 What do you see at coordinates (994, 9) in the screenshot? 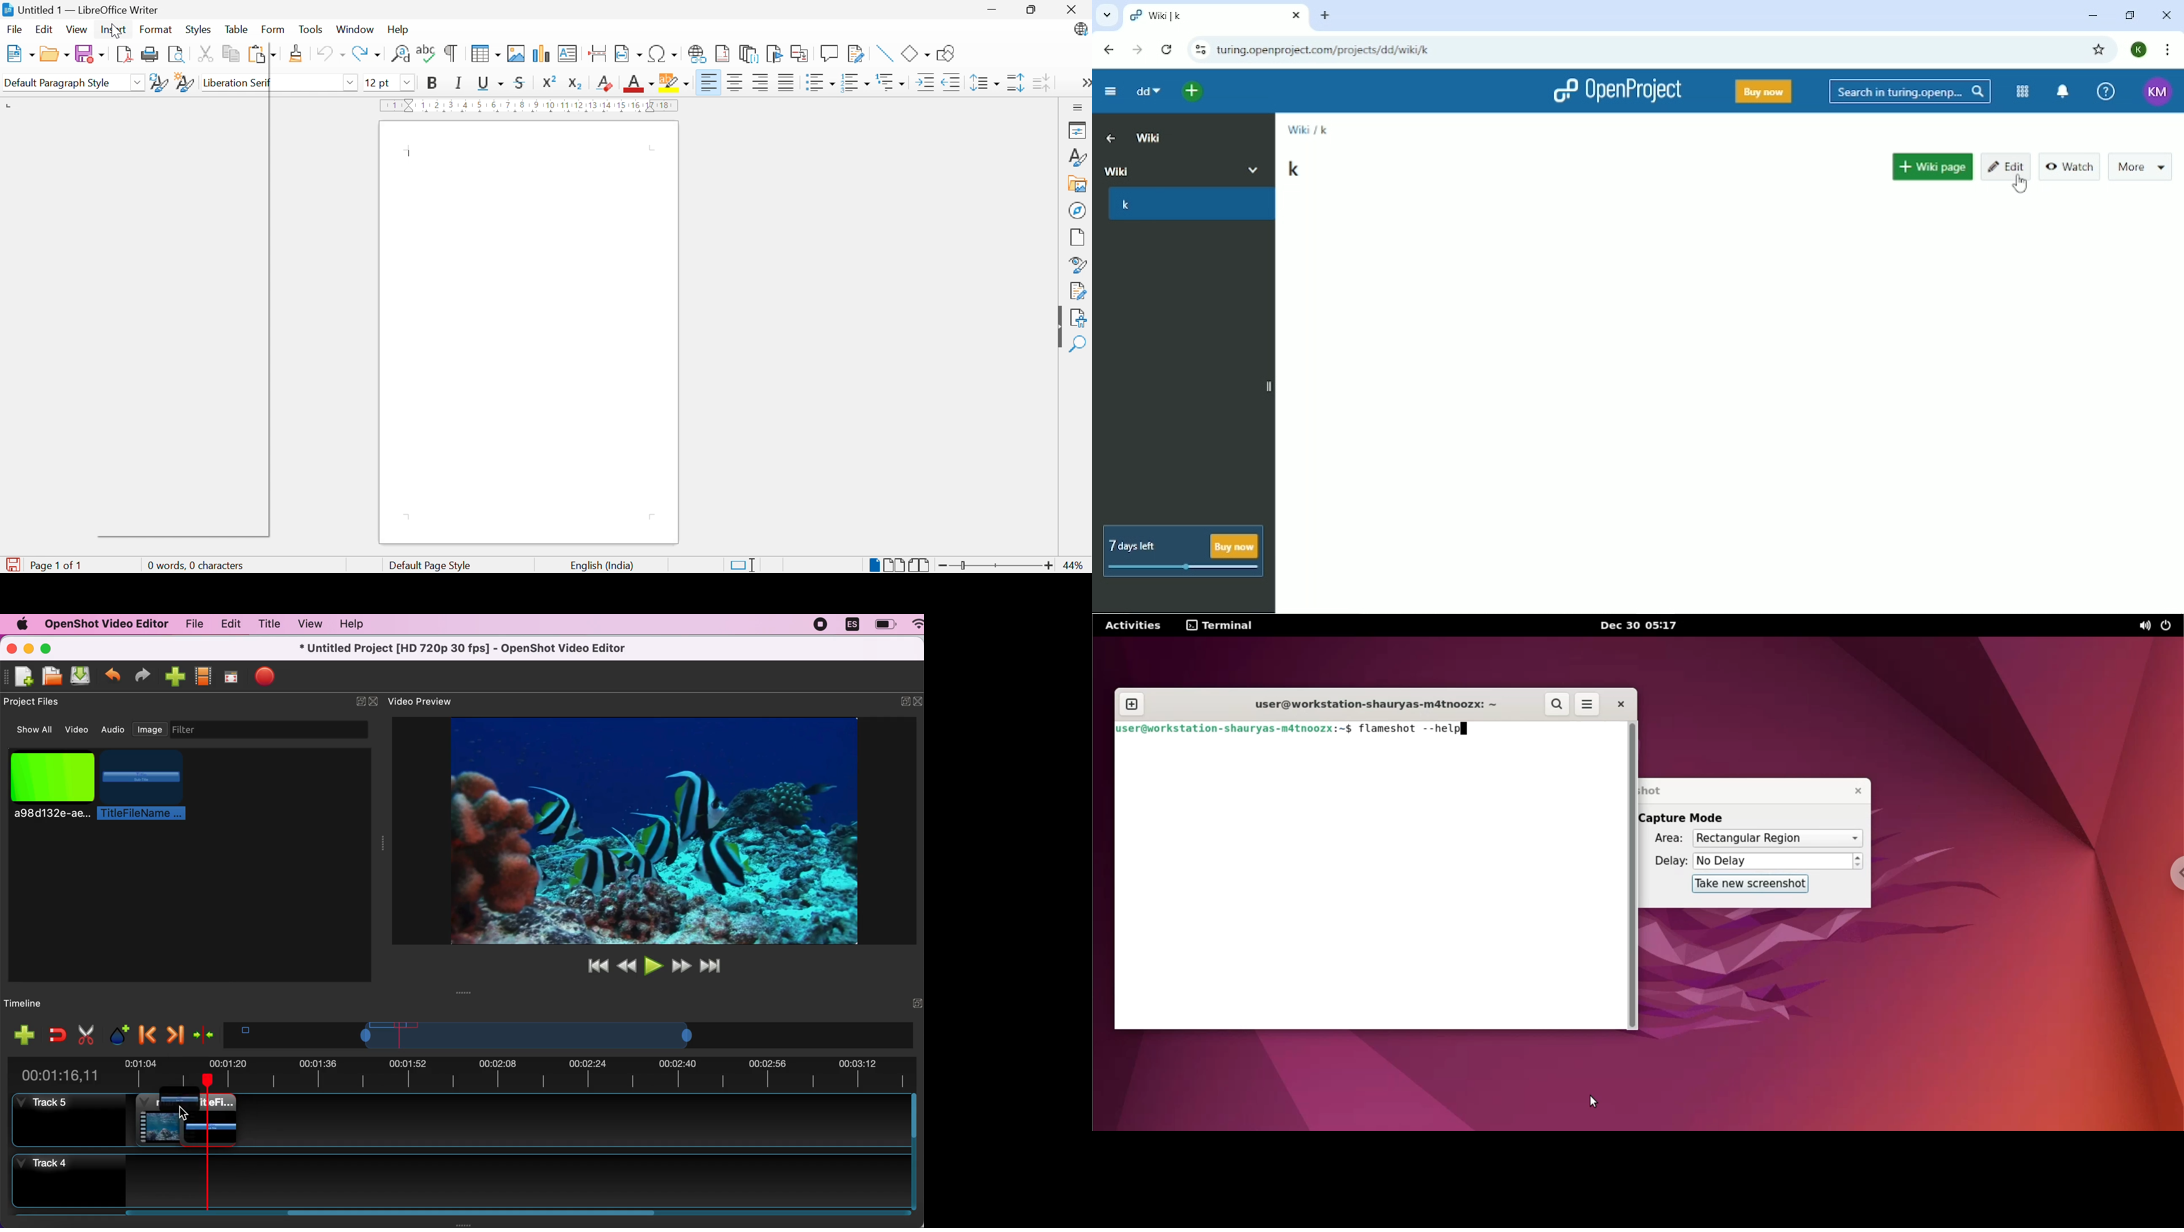
I see `Minimize` at bounding box center [994, 9].